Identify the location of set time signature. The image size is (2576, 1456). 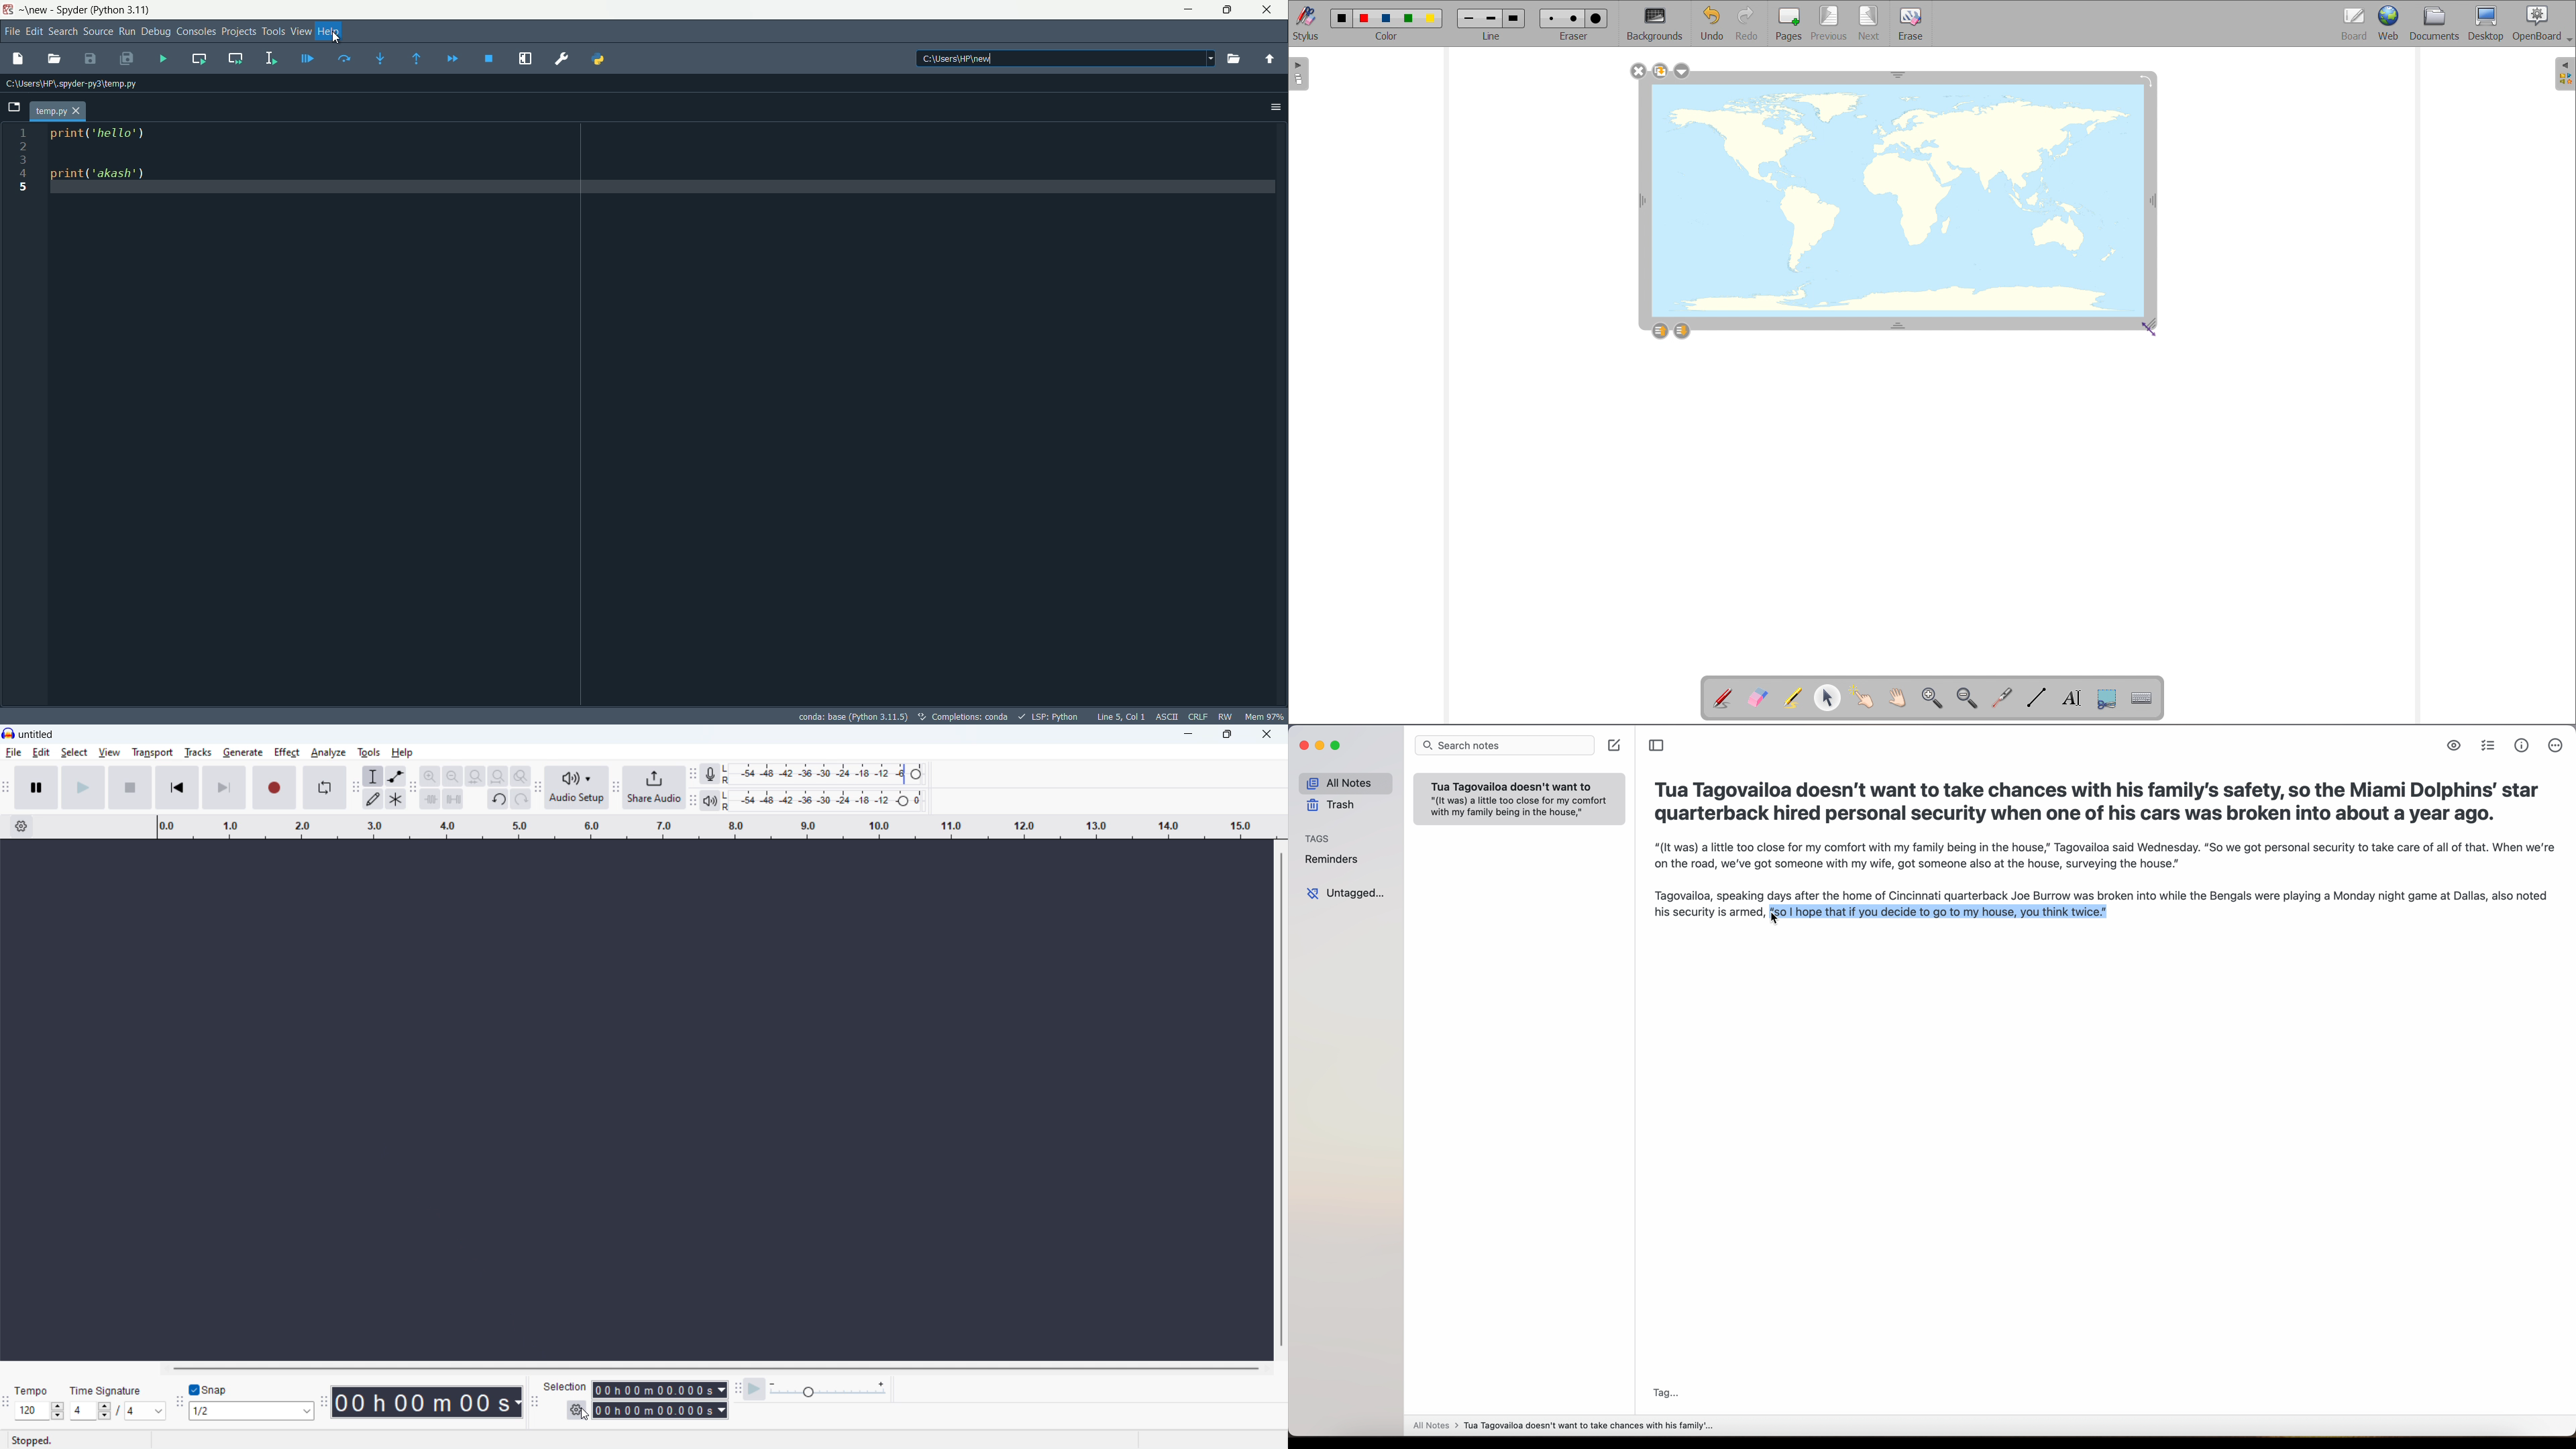
(119, 1411).